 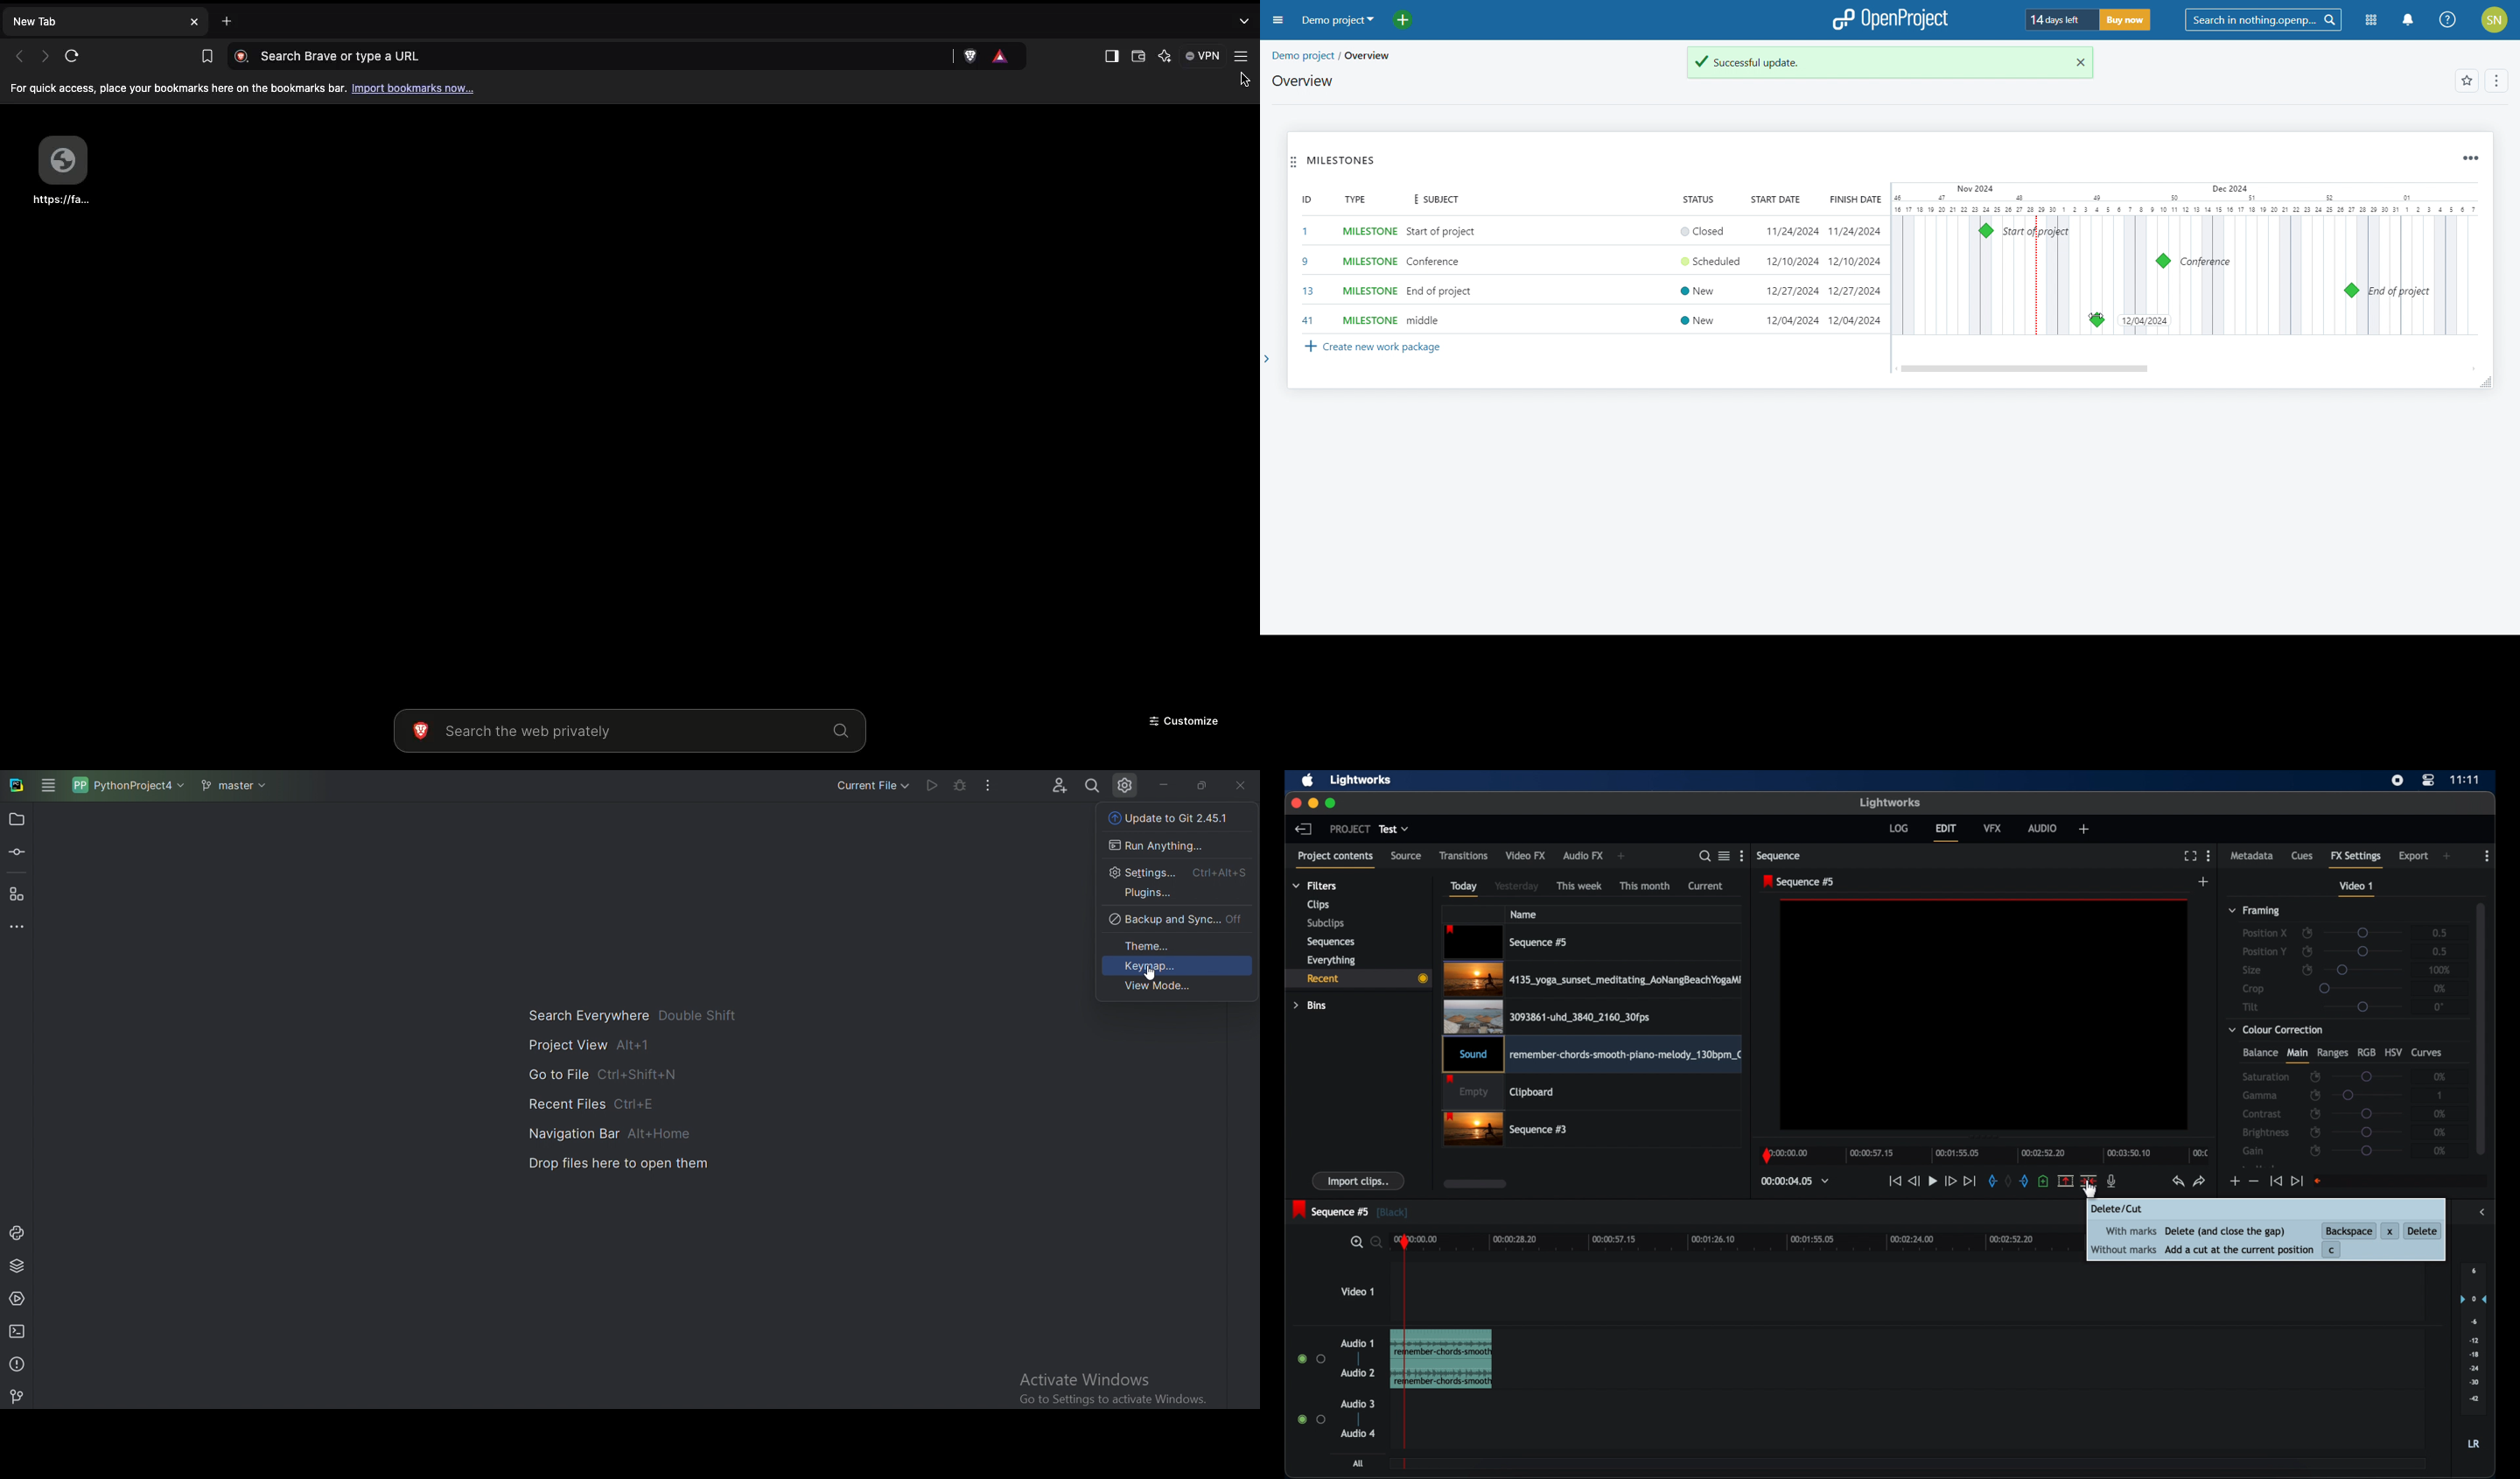 What do you see at coordinates (2307, 932) in the screenshot?
I see `enable/disable keyframes` at bounding box center [2307, 932].